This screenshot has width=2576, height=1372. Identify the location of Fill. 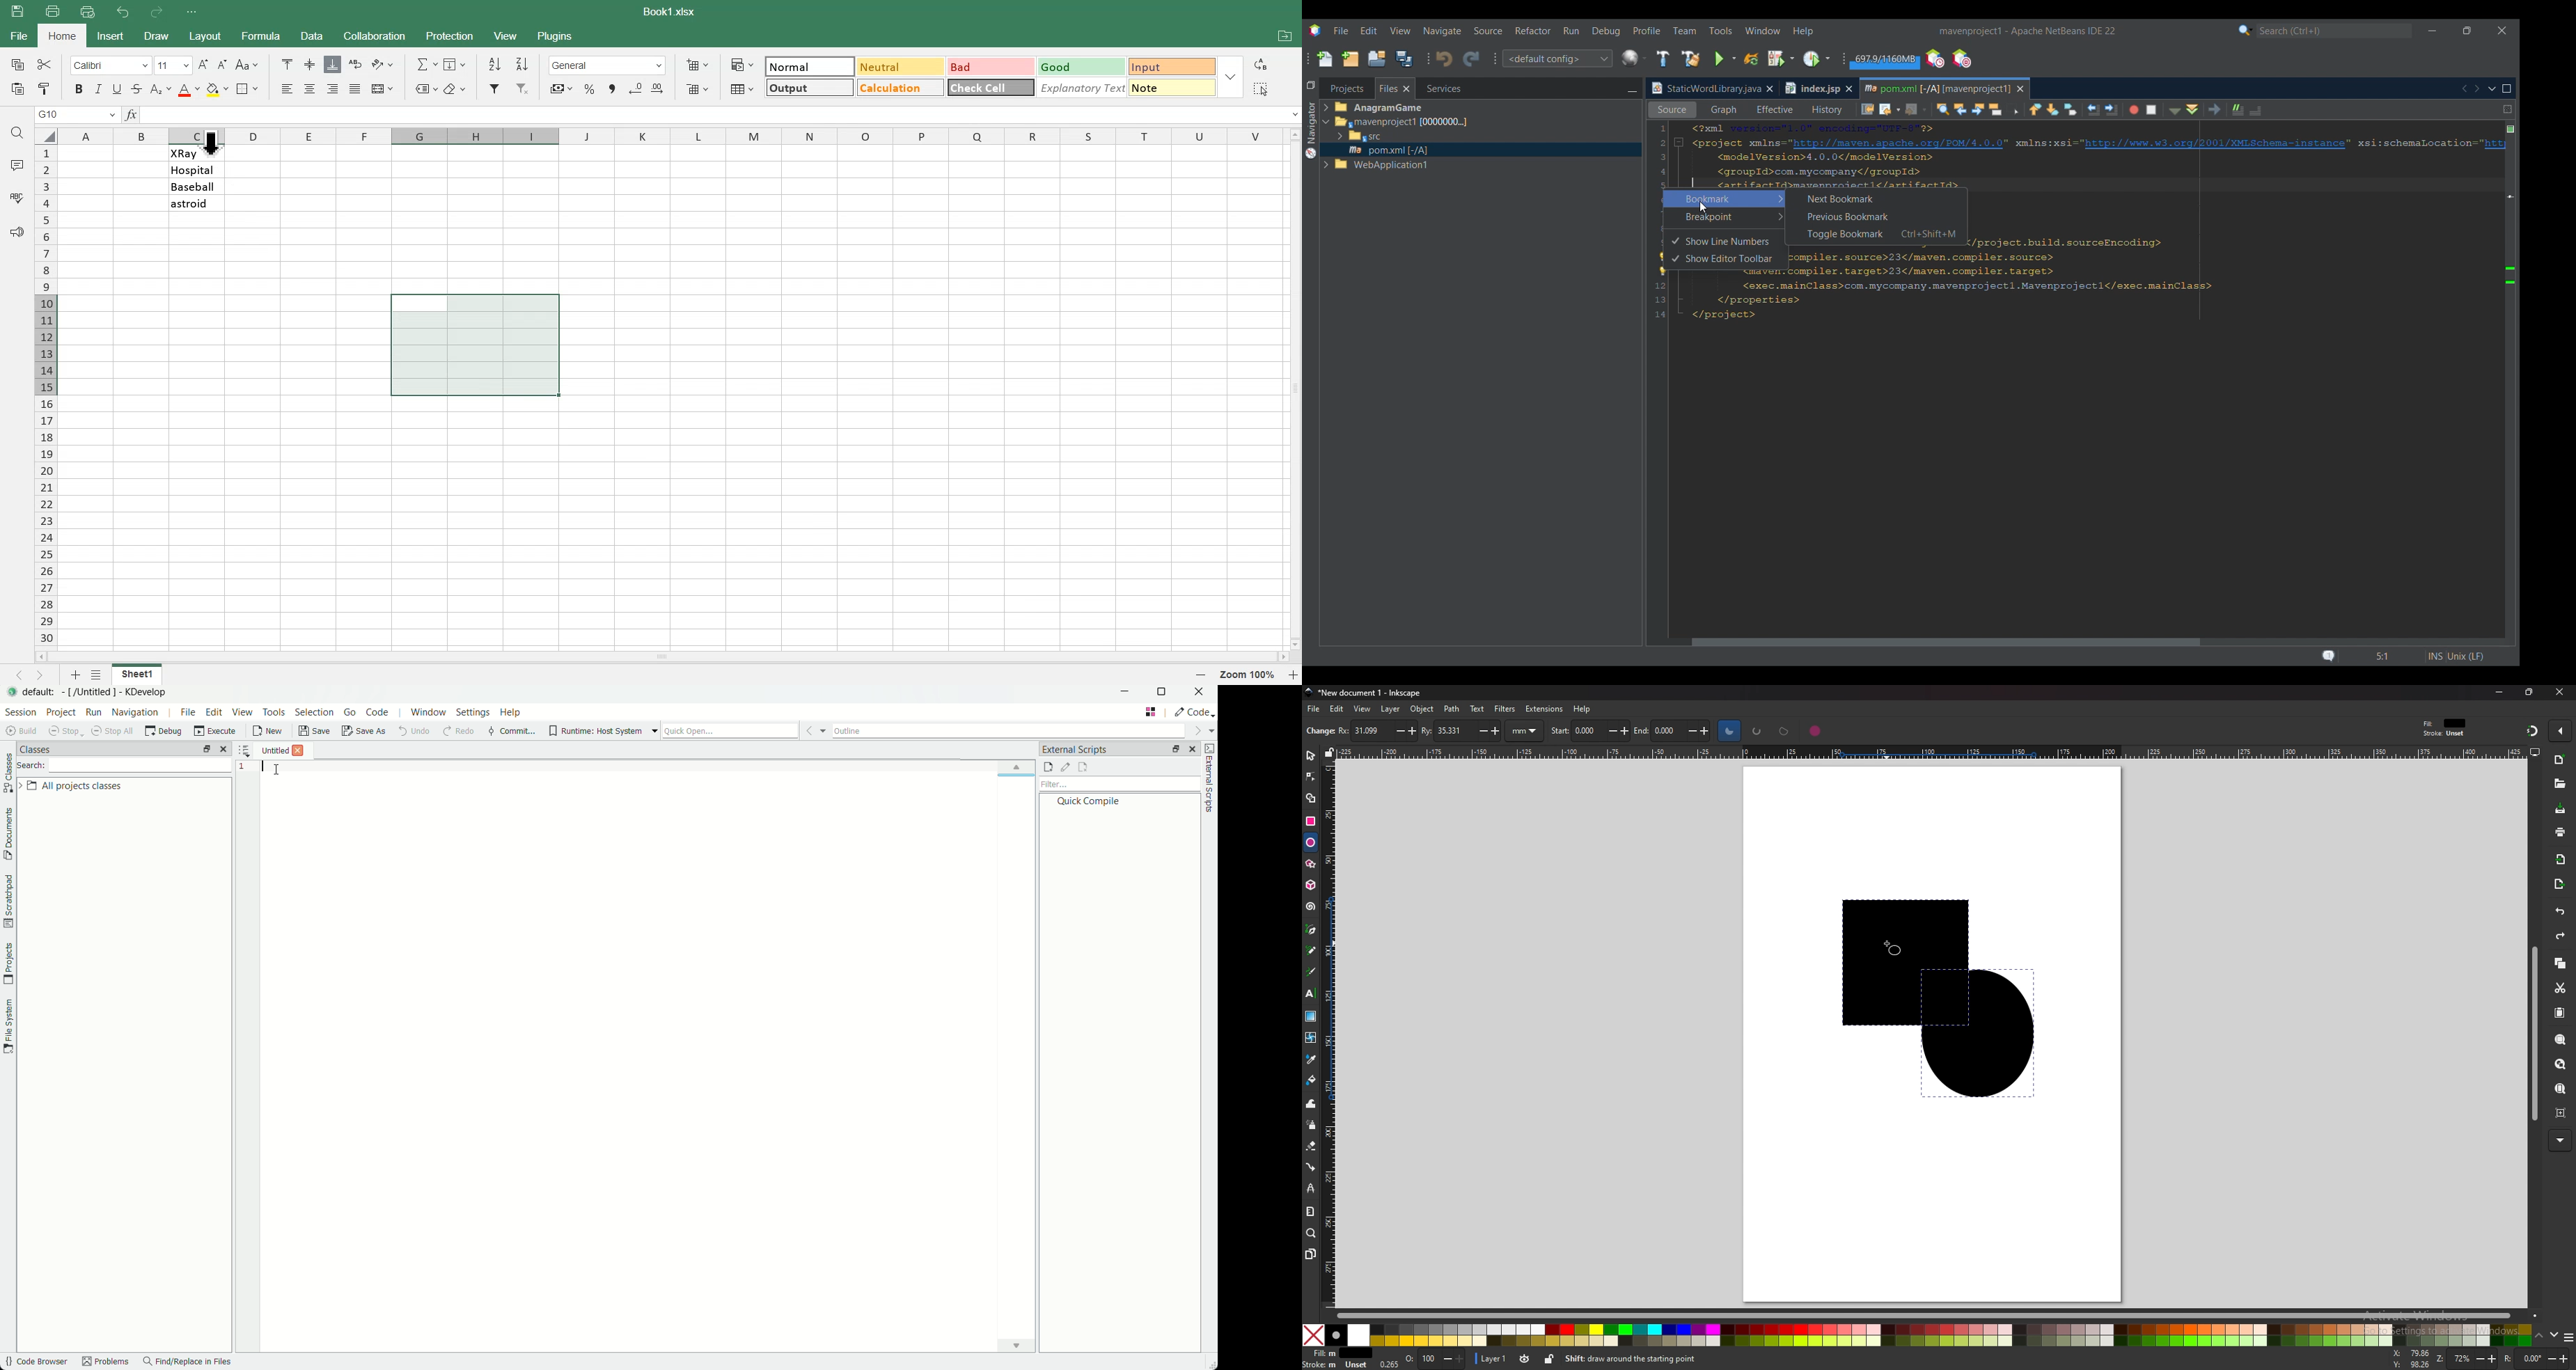
(457, 63).